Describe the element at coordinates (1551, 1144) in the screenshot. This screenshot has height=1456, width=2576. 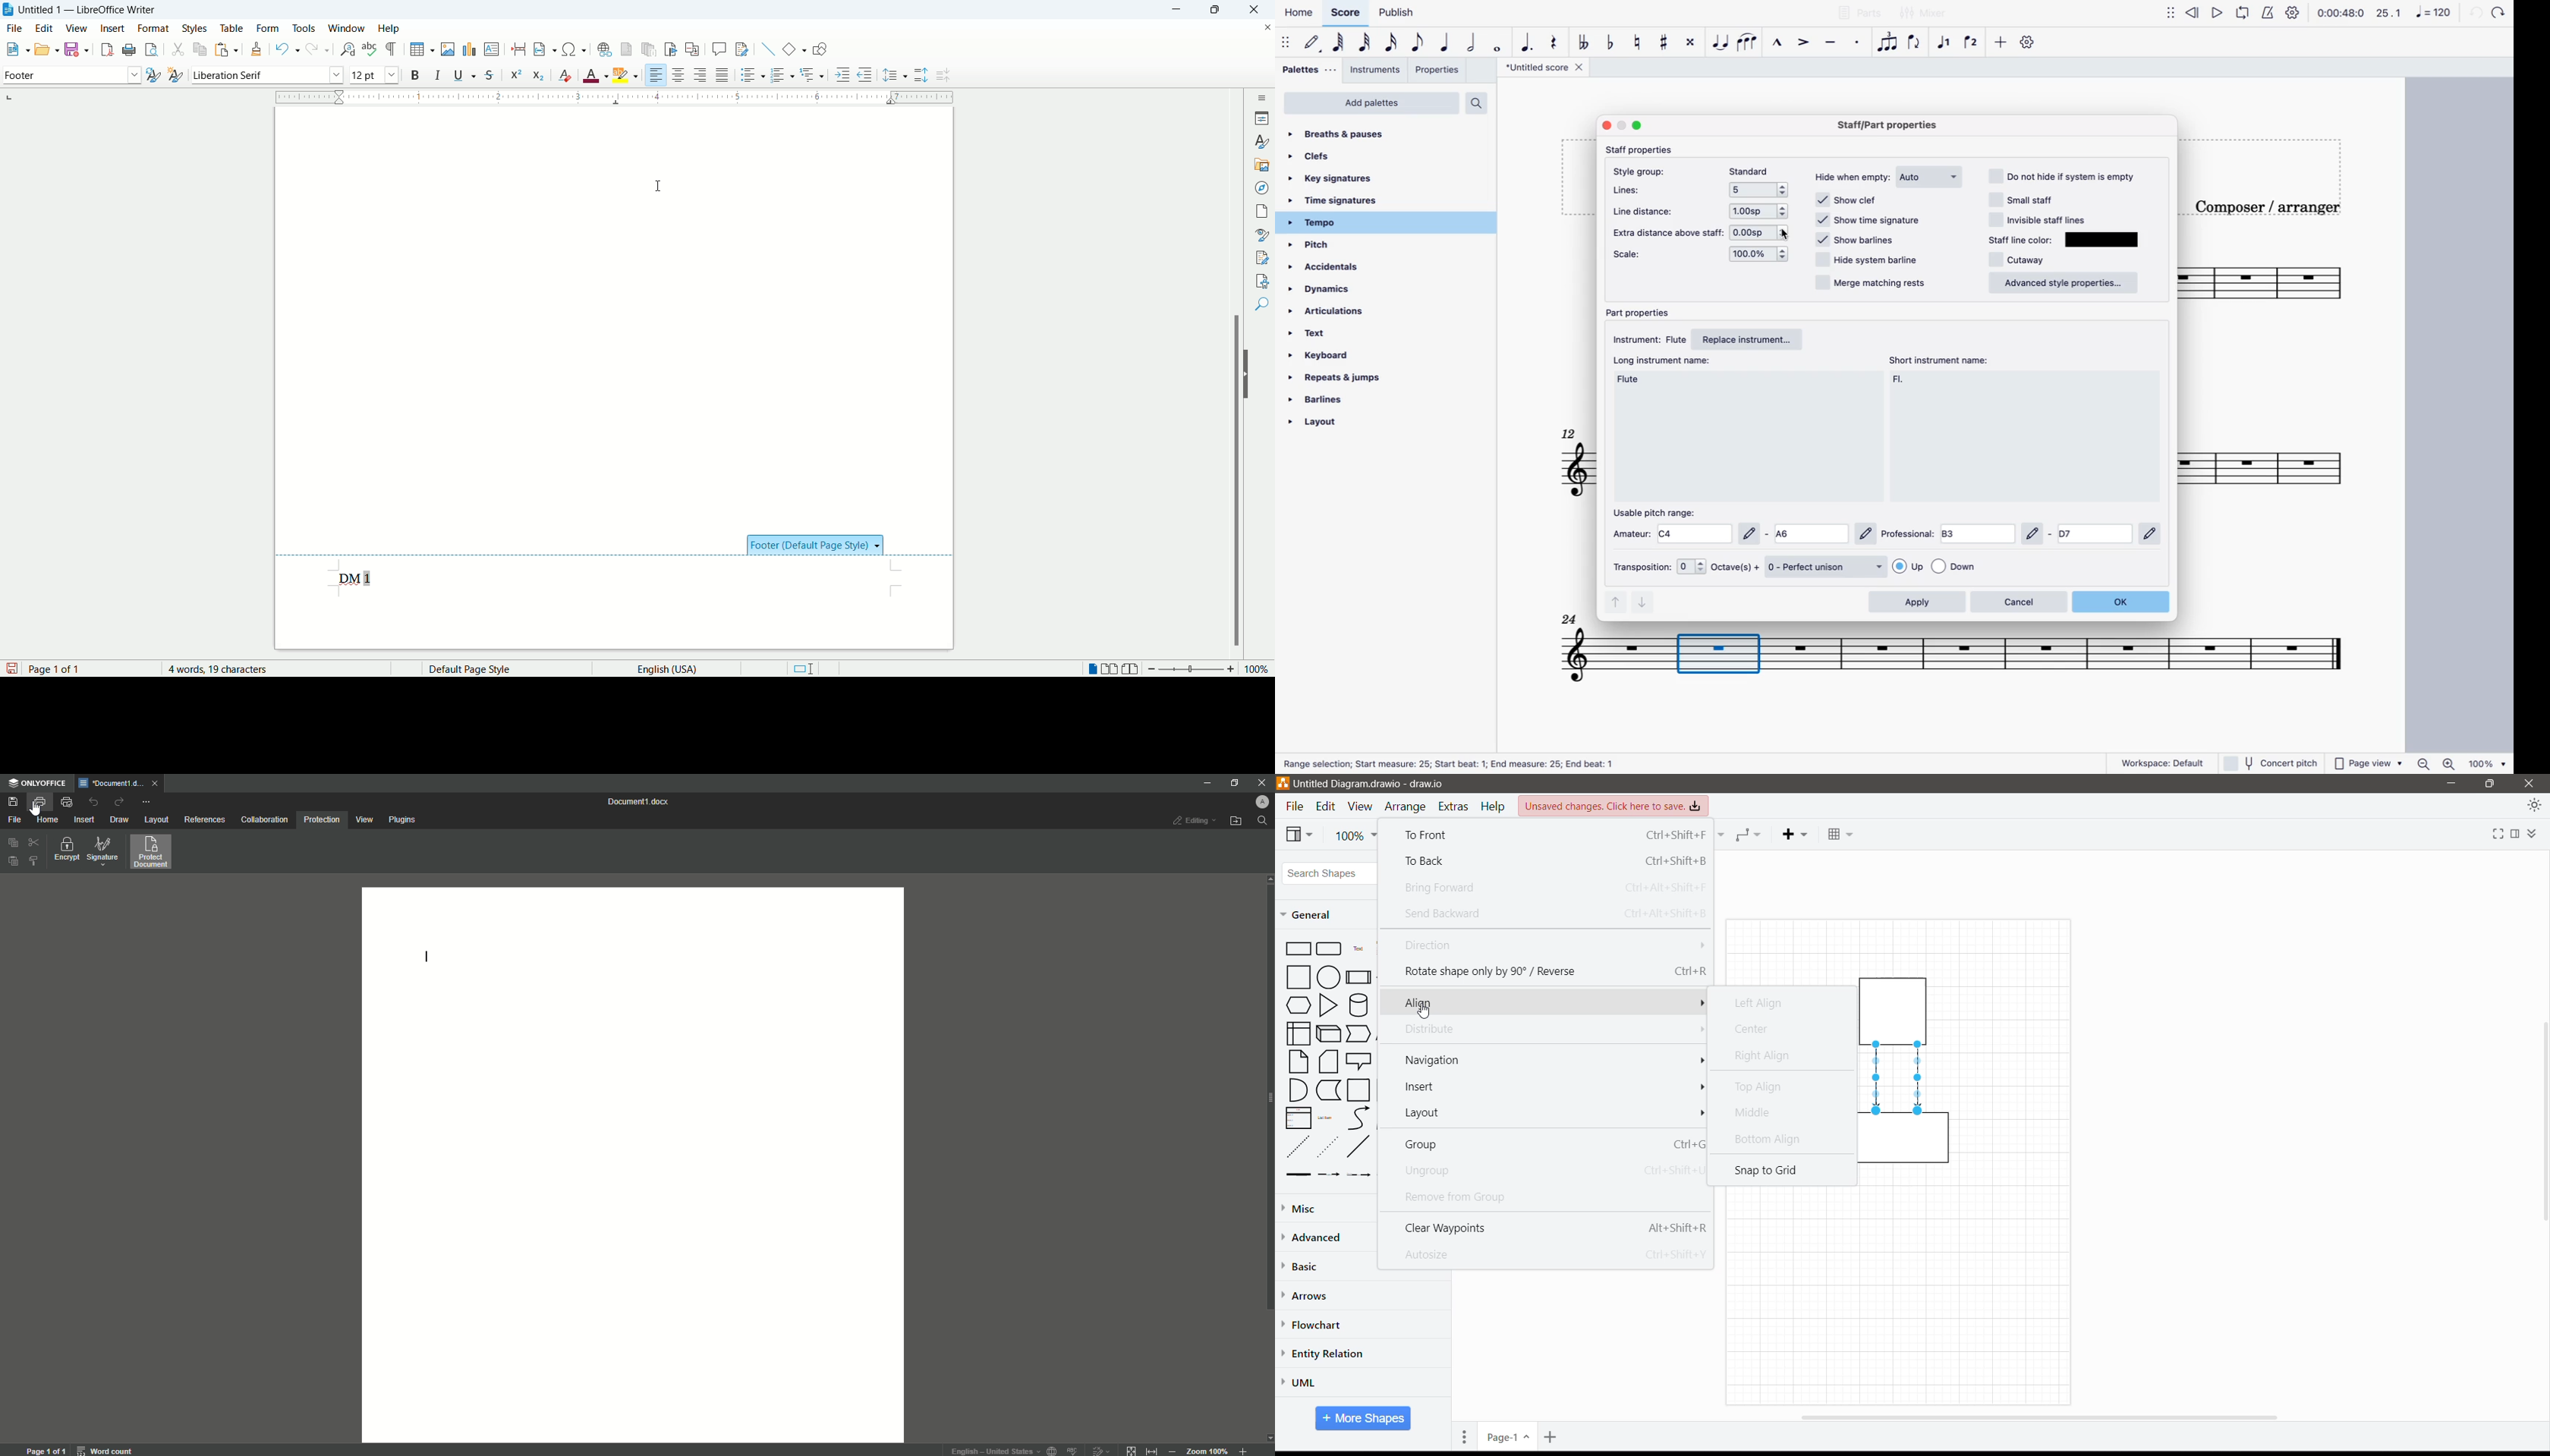
I see `Group` at that location.